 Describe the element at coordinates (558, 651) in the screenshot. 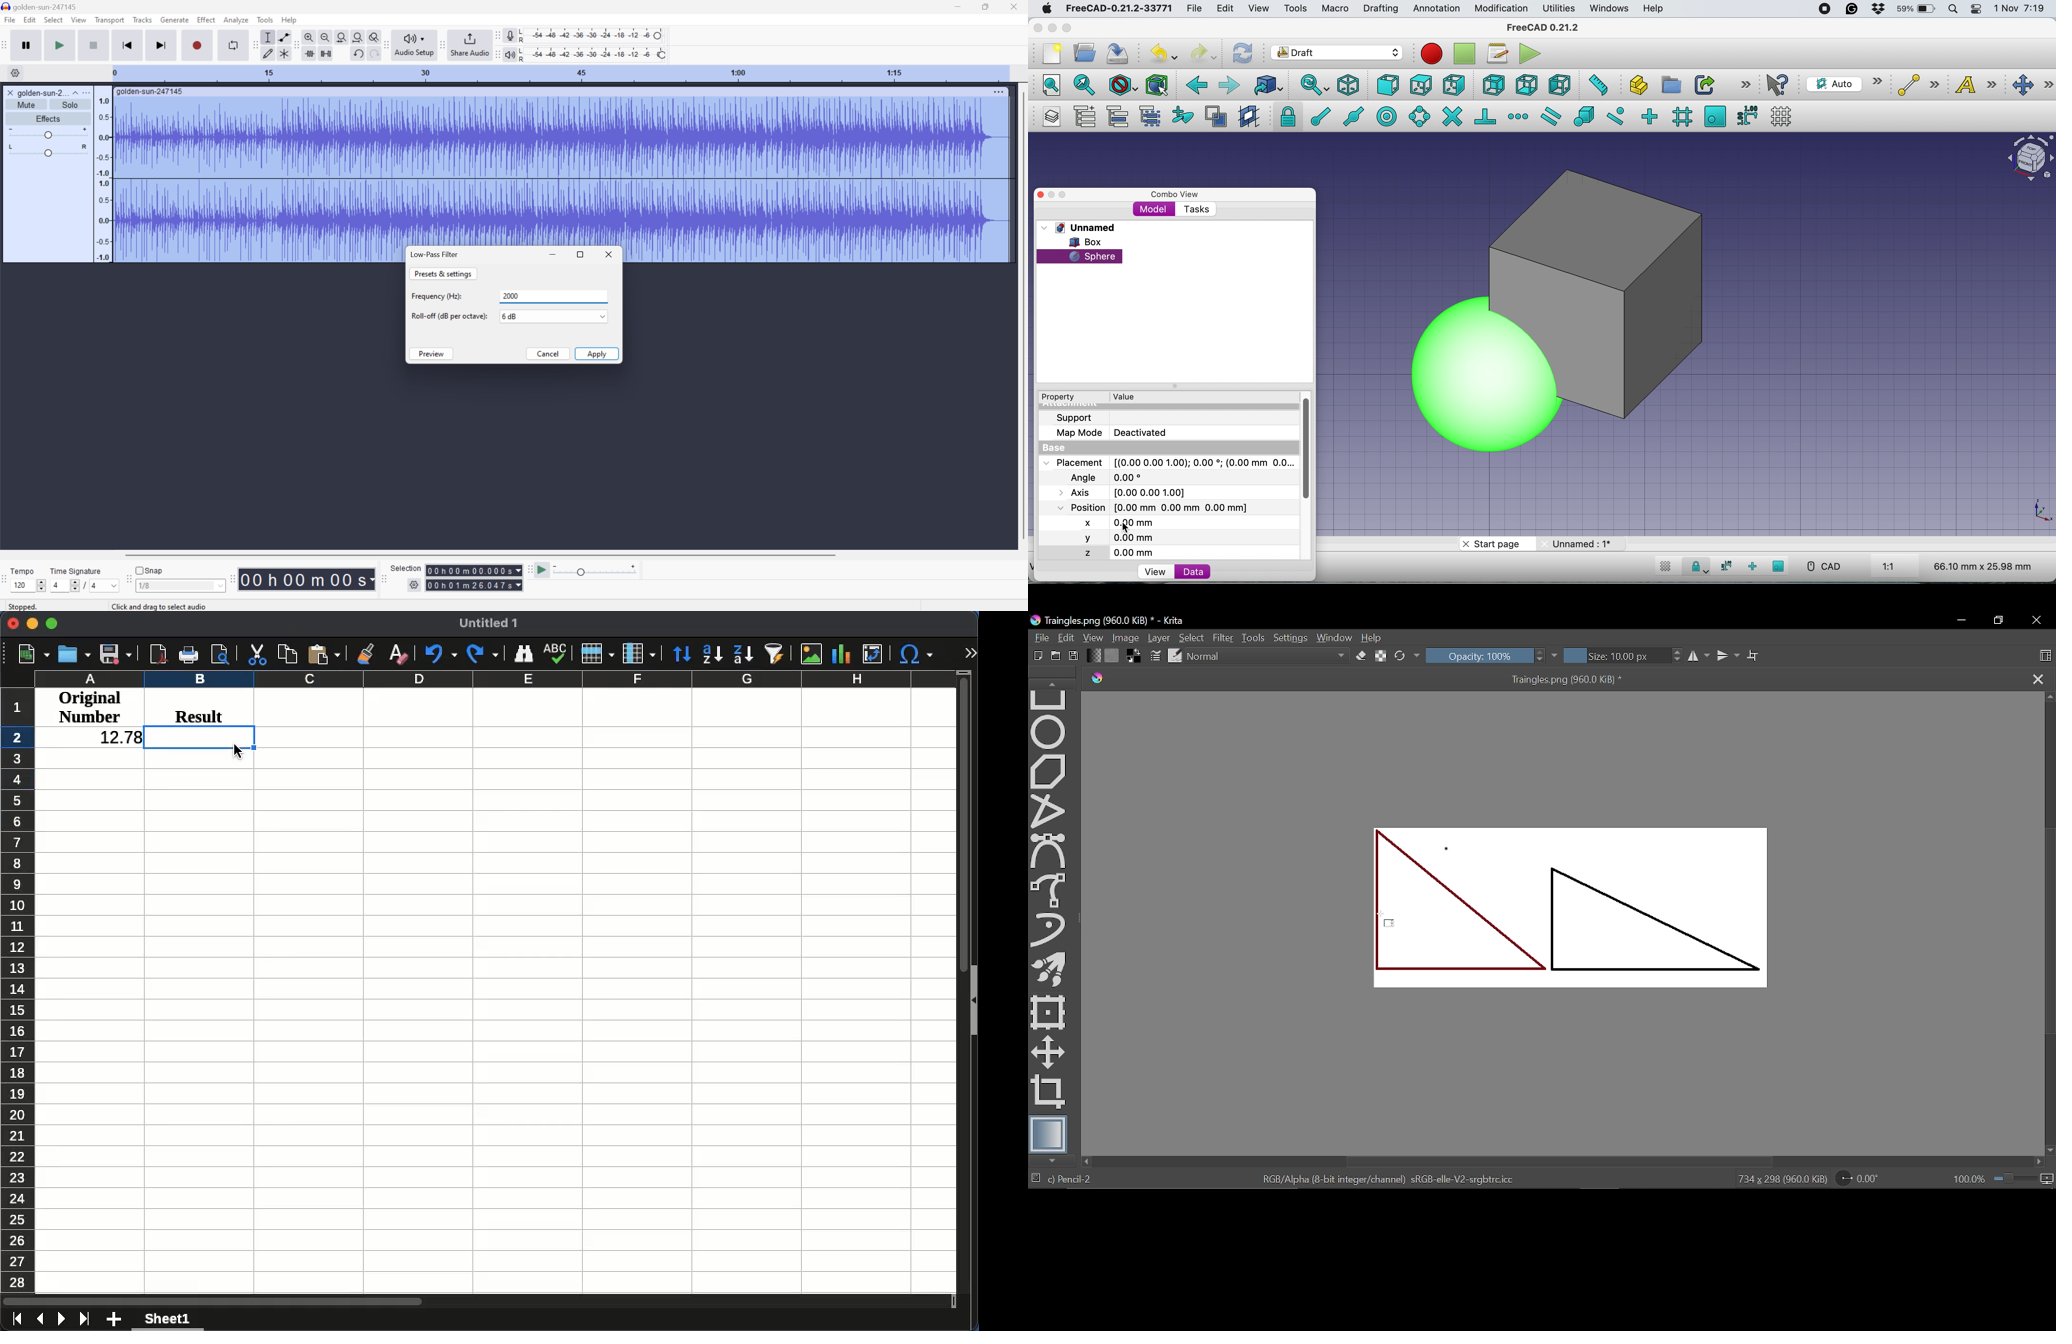

I see `spelling check` at that location.